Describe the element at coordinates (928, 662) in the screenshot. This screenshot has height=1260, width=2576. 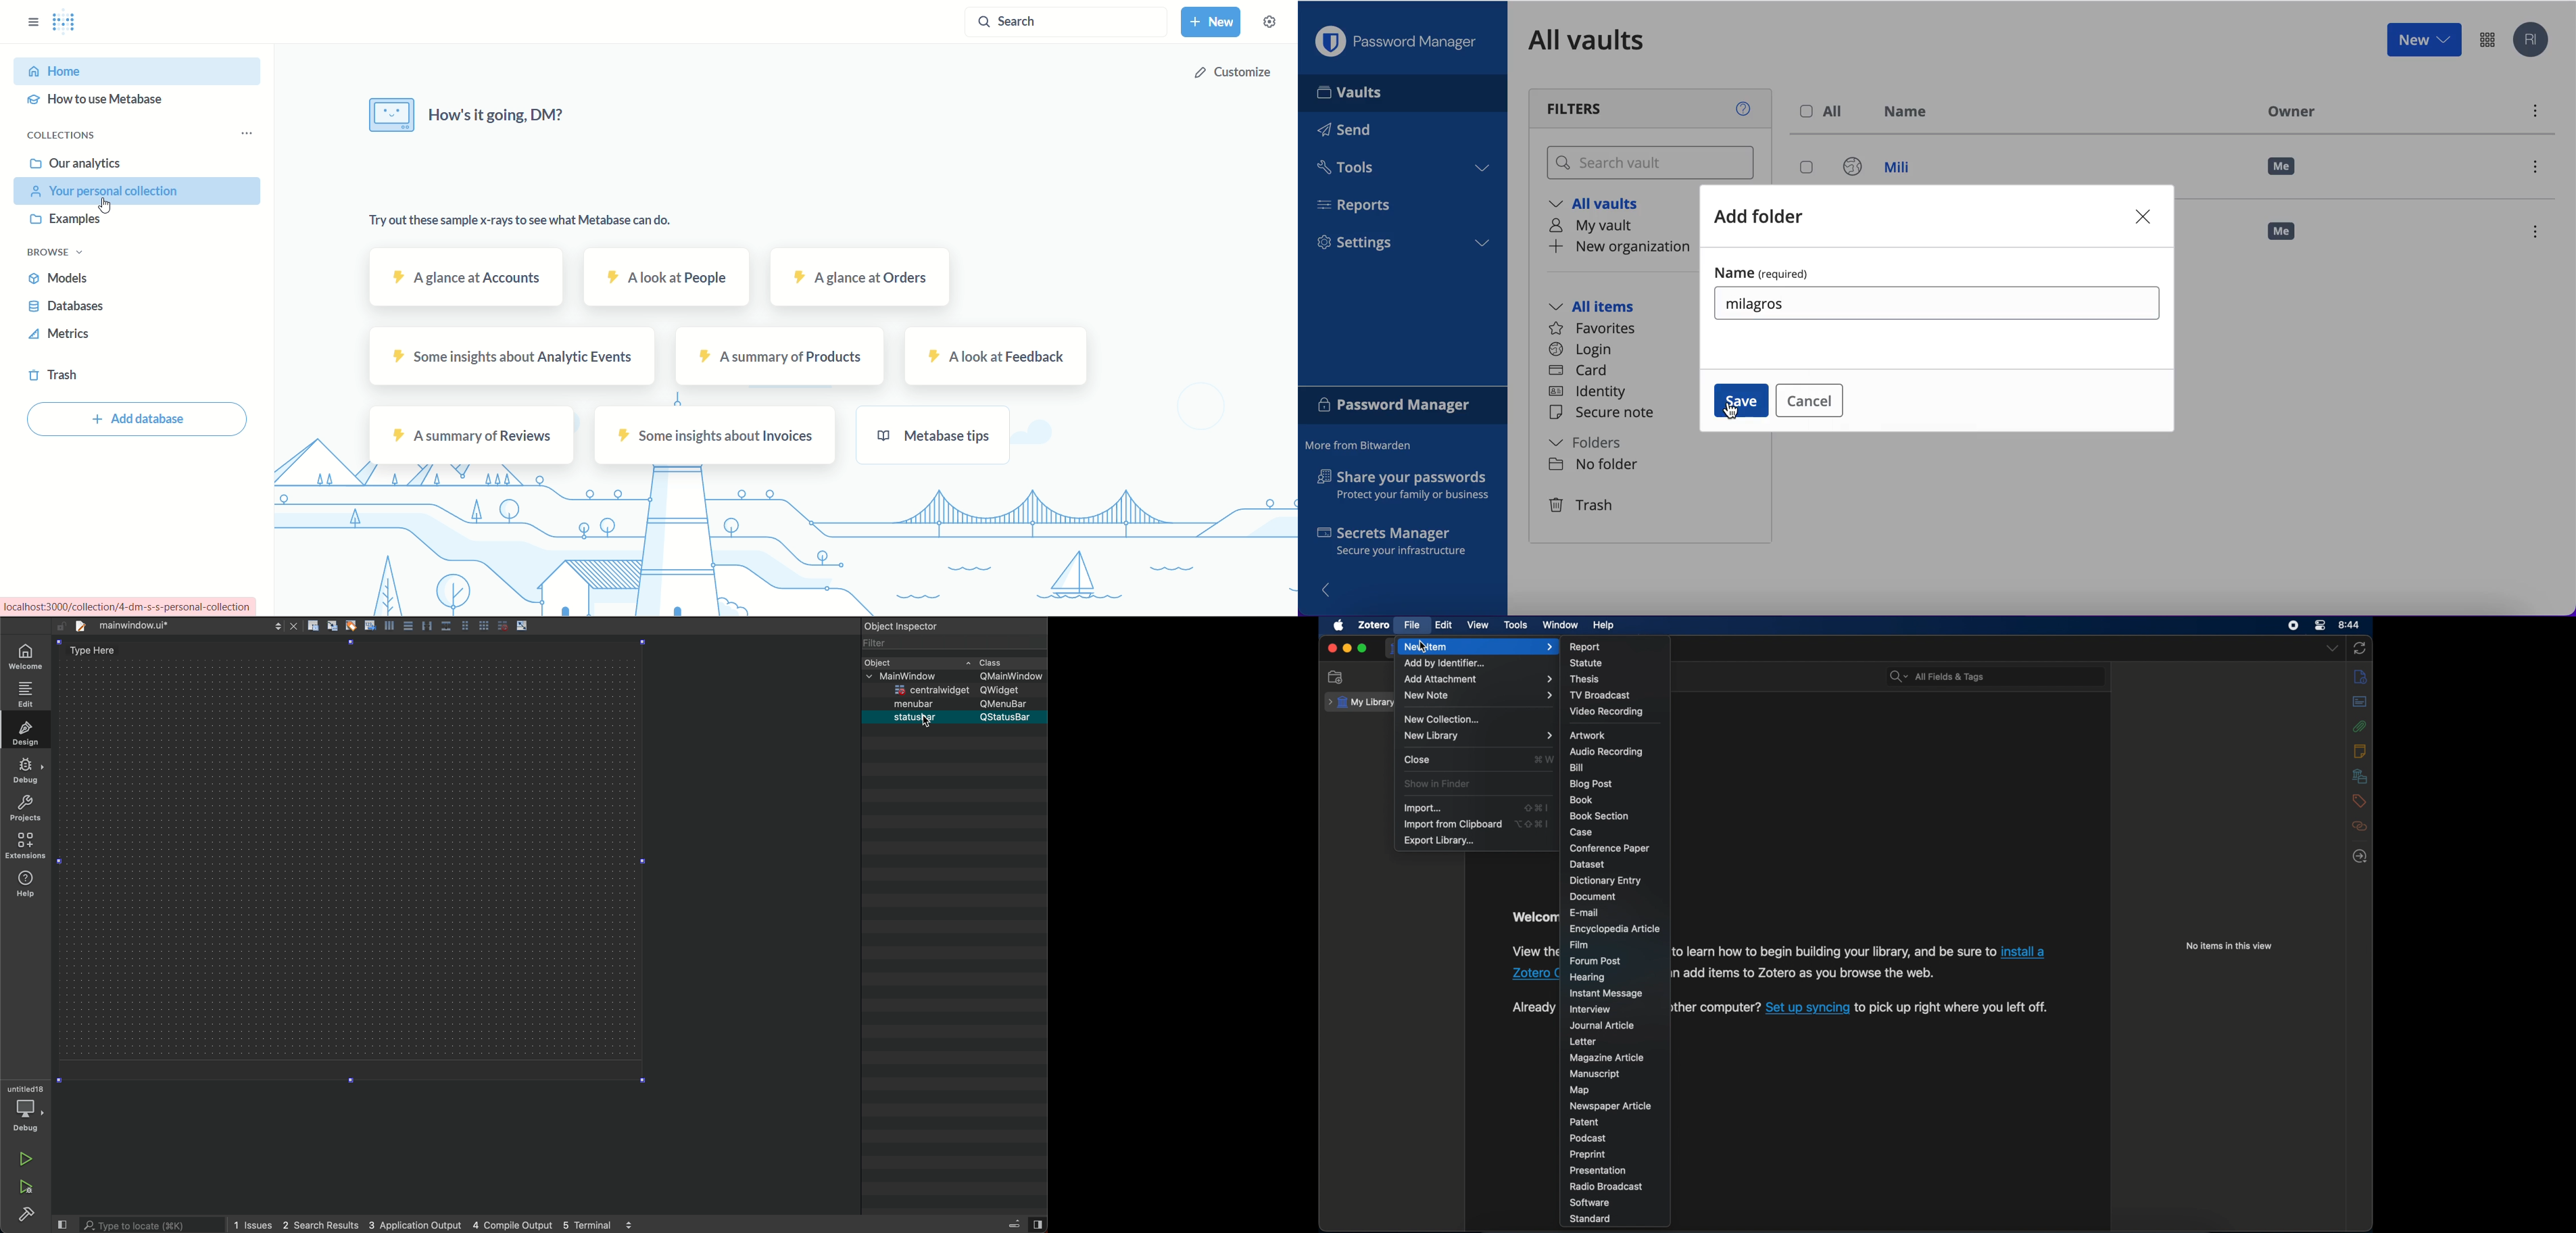
I see `bject cass` at that location.